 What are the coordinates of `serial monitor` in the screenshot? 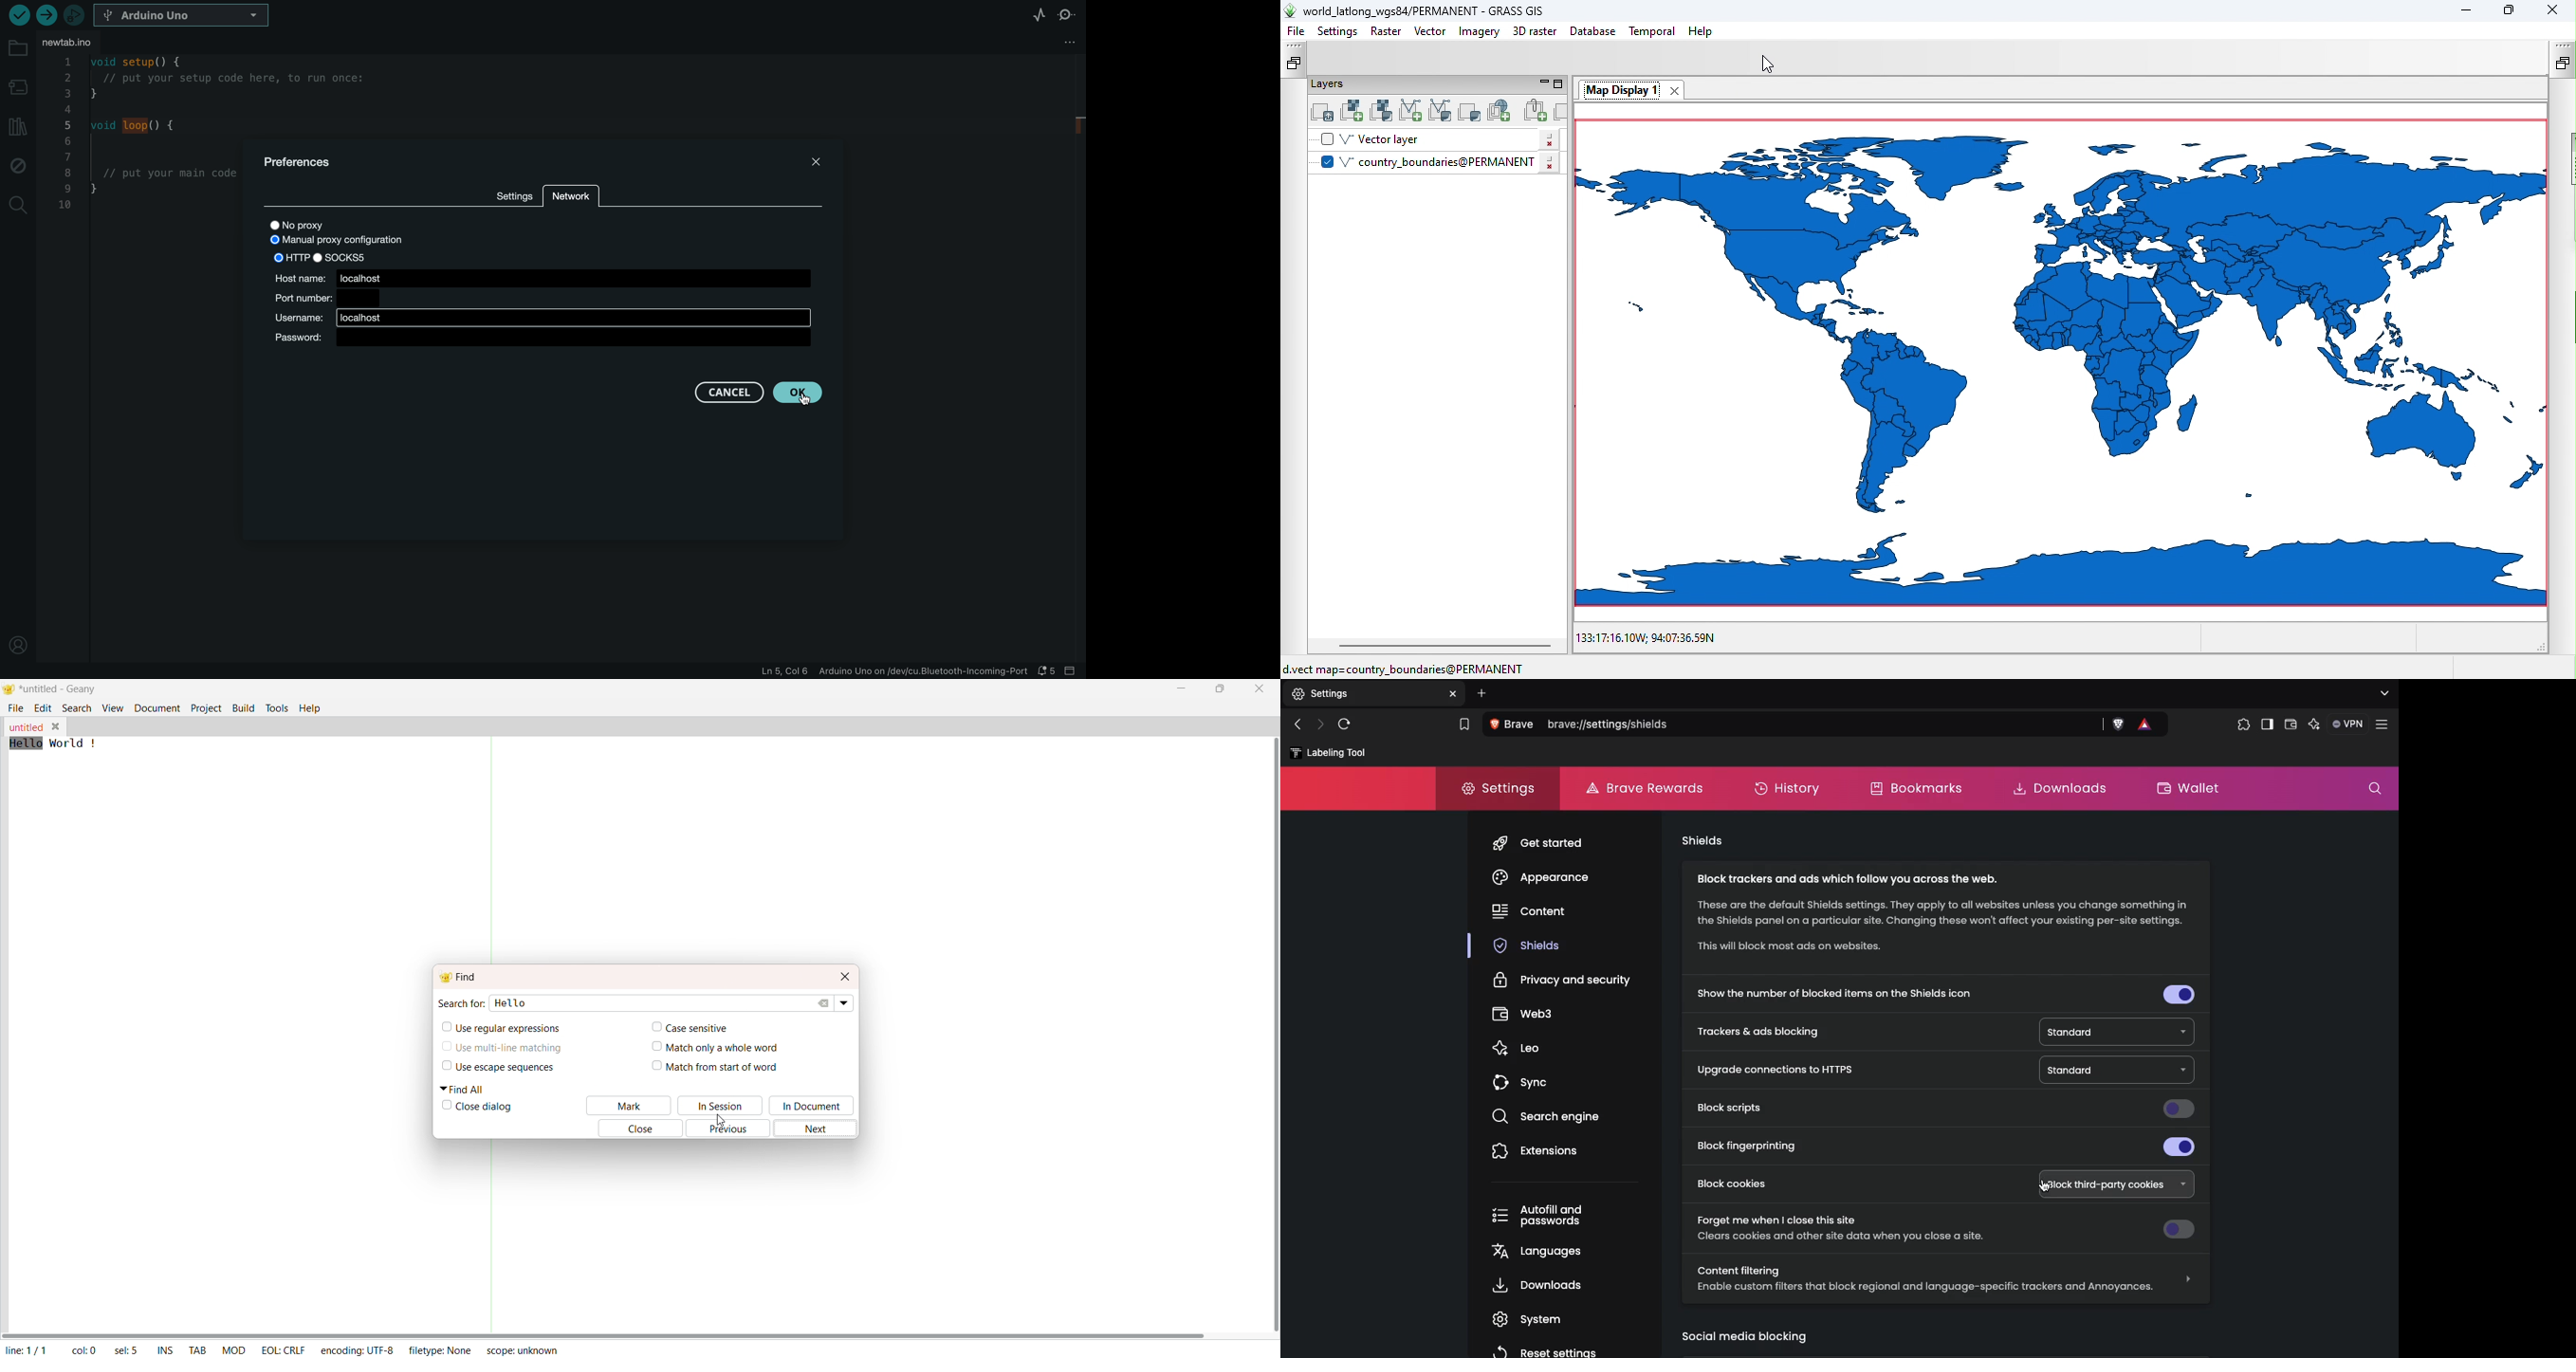 It's located at (1067, 18).